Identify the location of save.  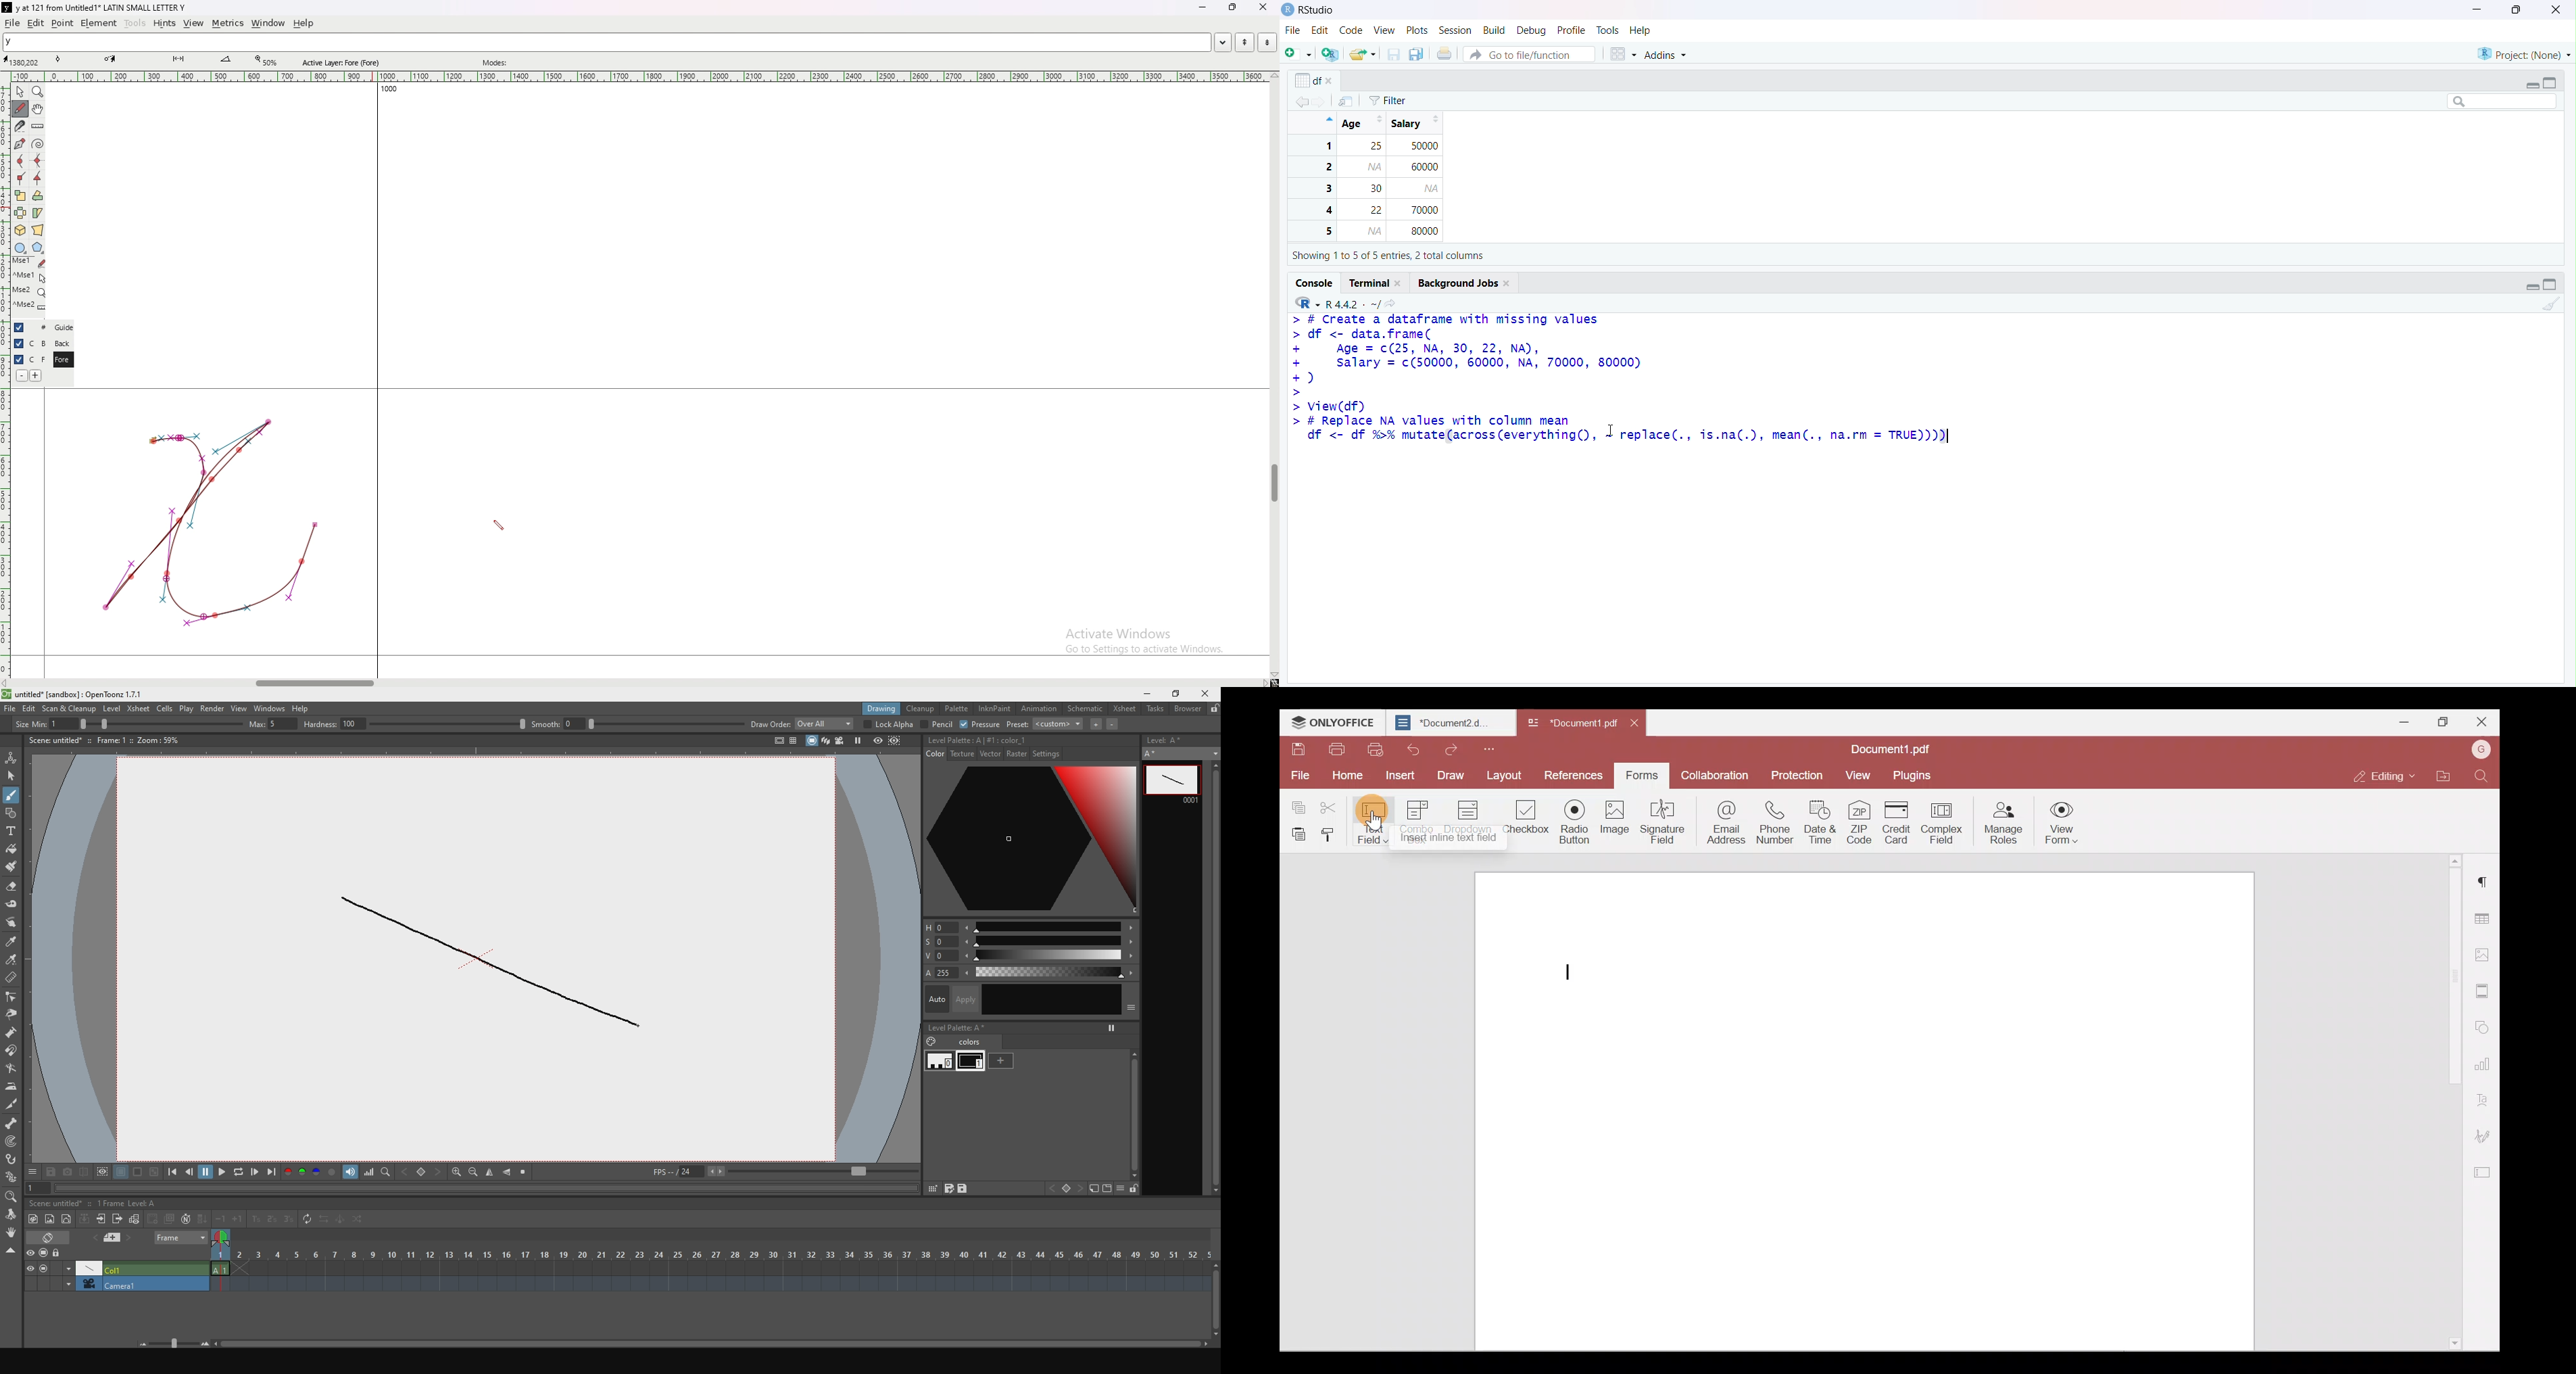
(967, 1188).